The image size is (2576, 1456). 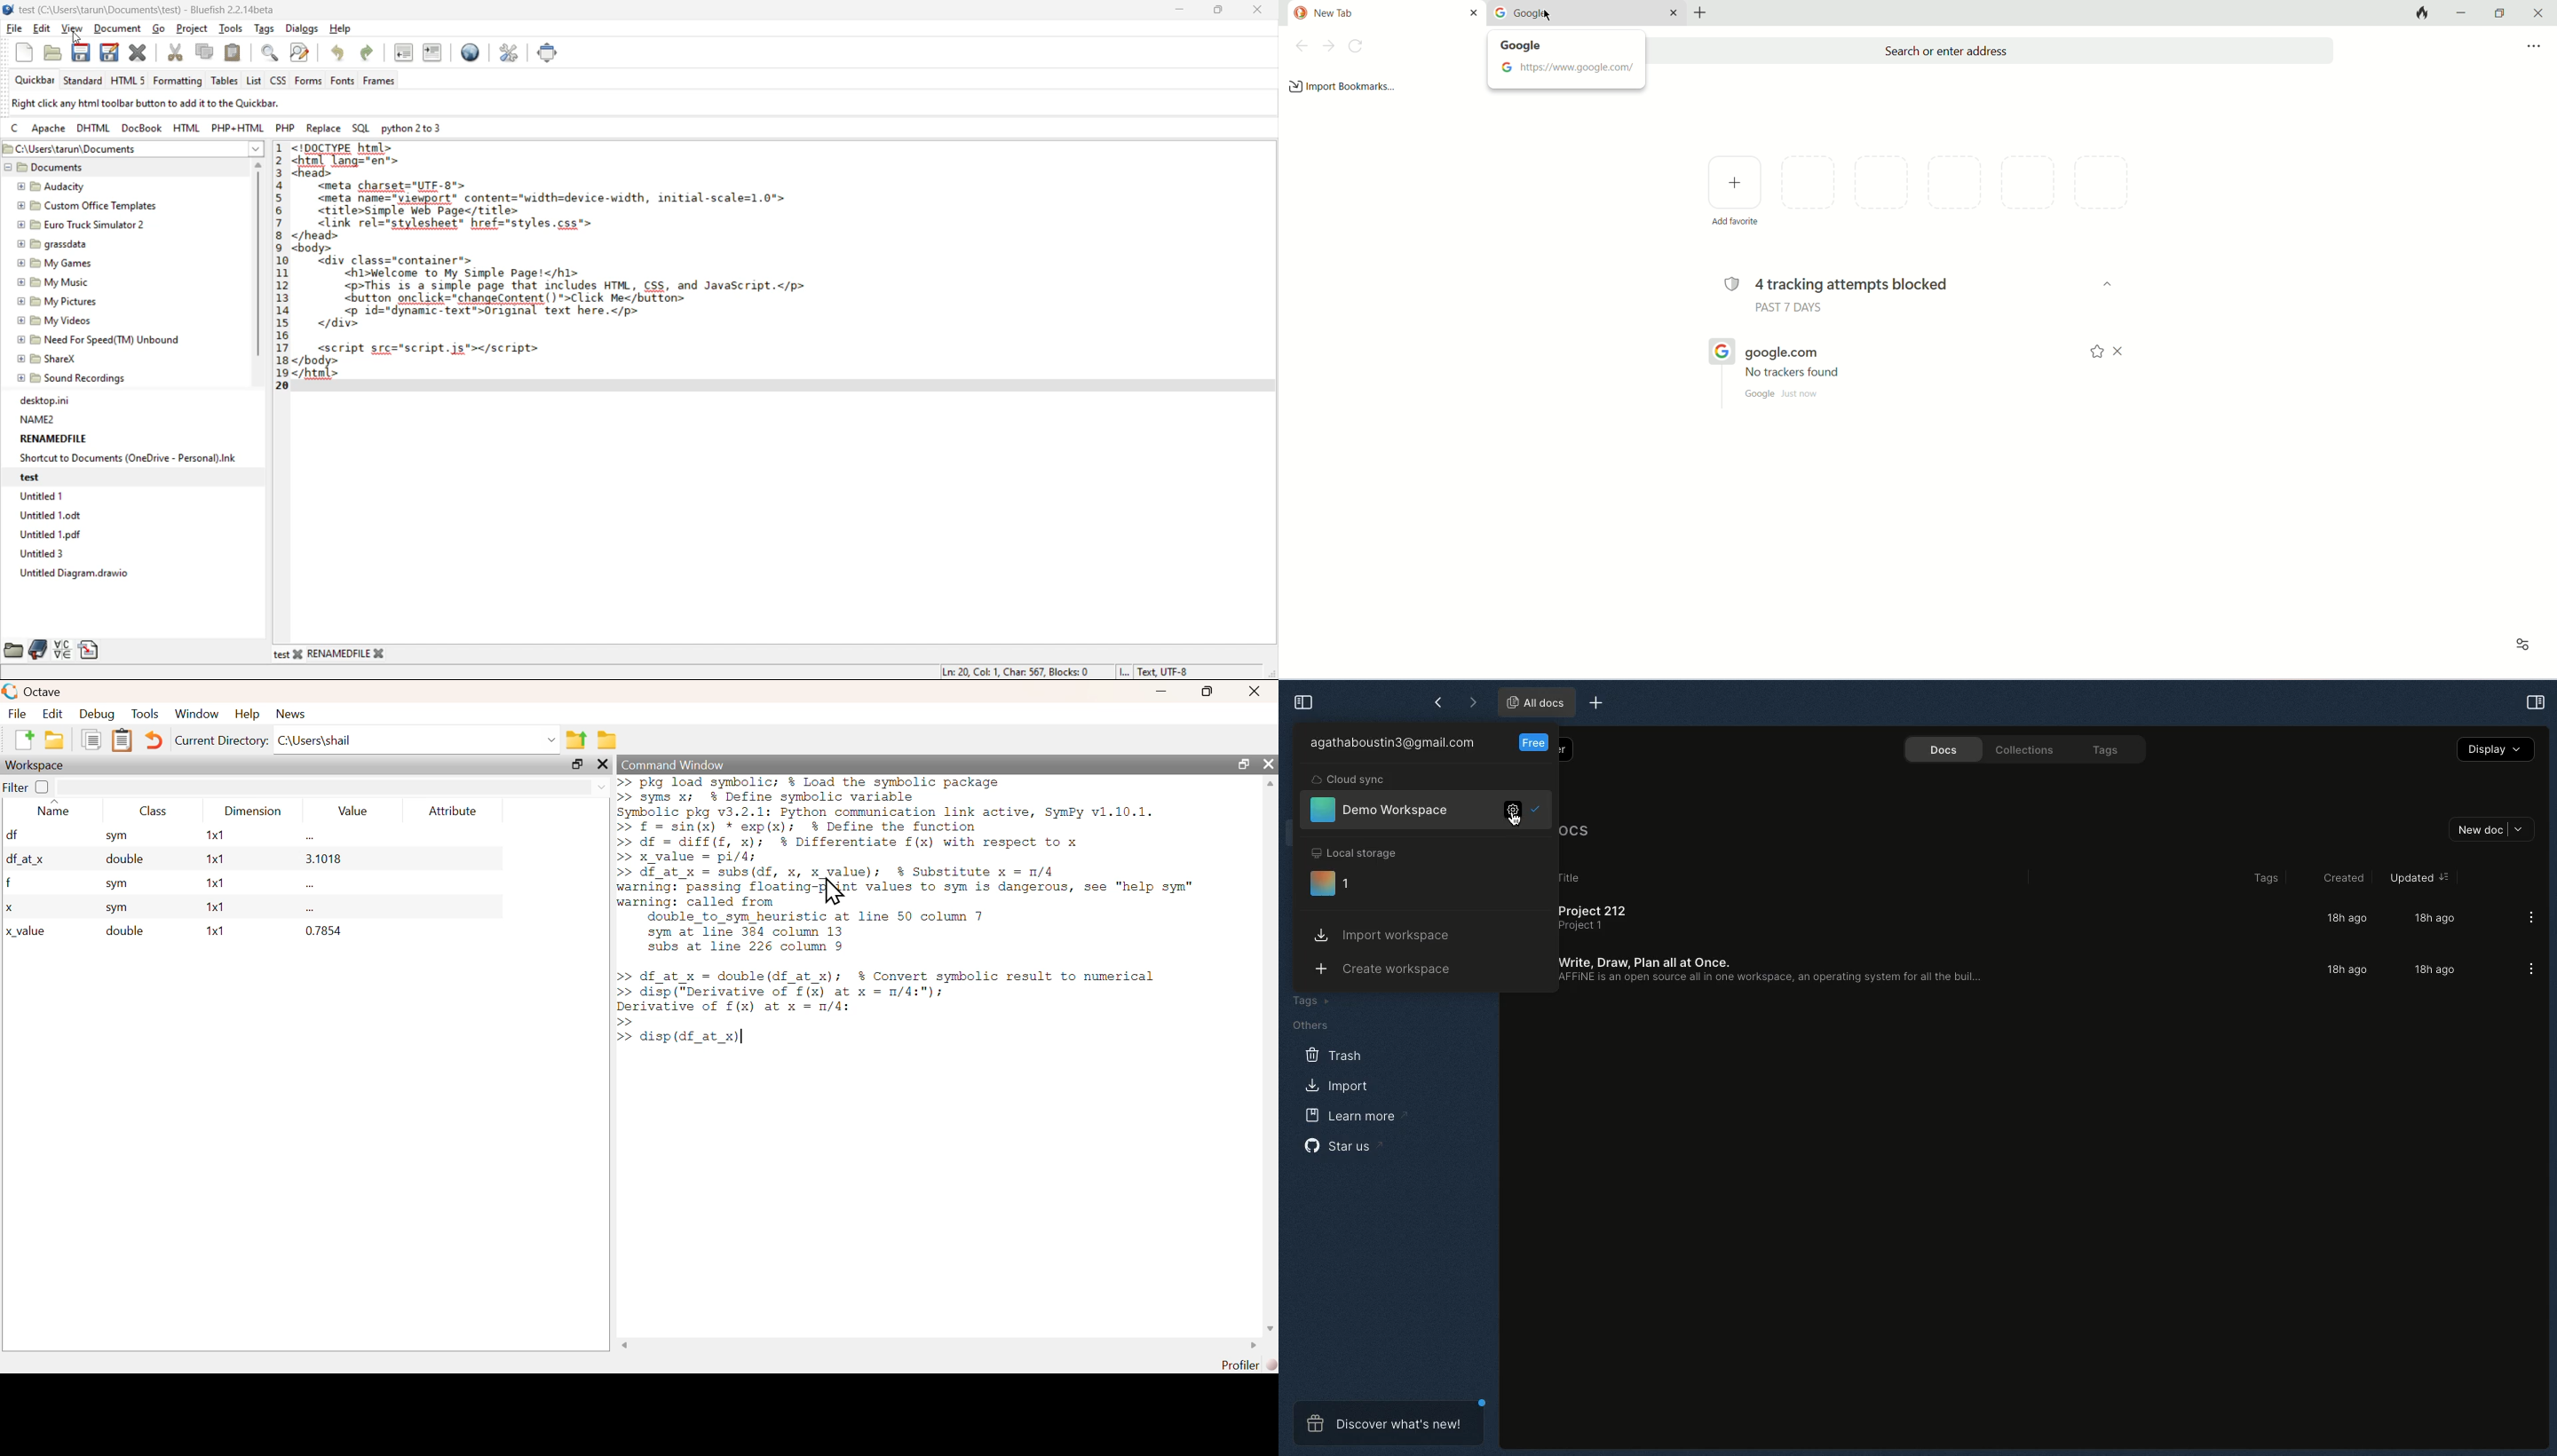 I want to click on docbook, so click(x=142, y=129).